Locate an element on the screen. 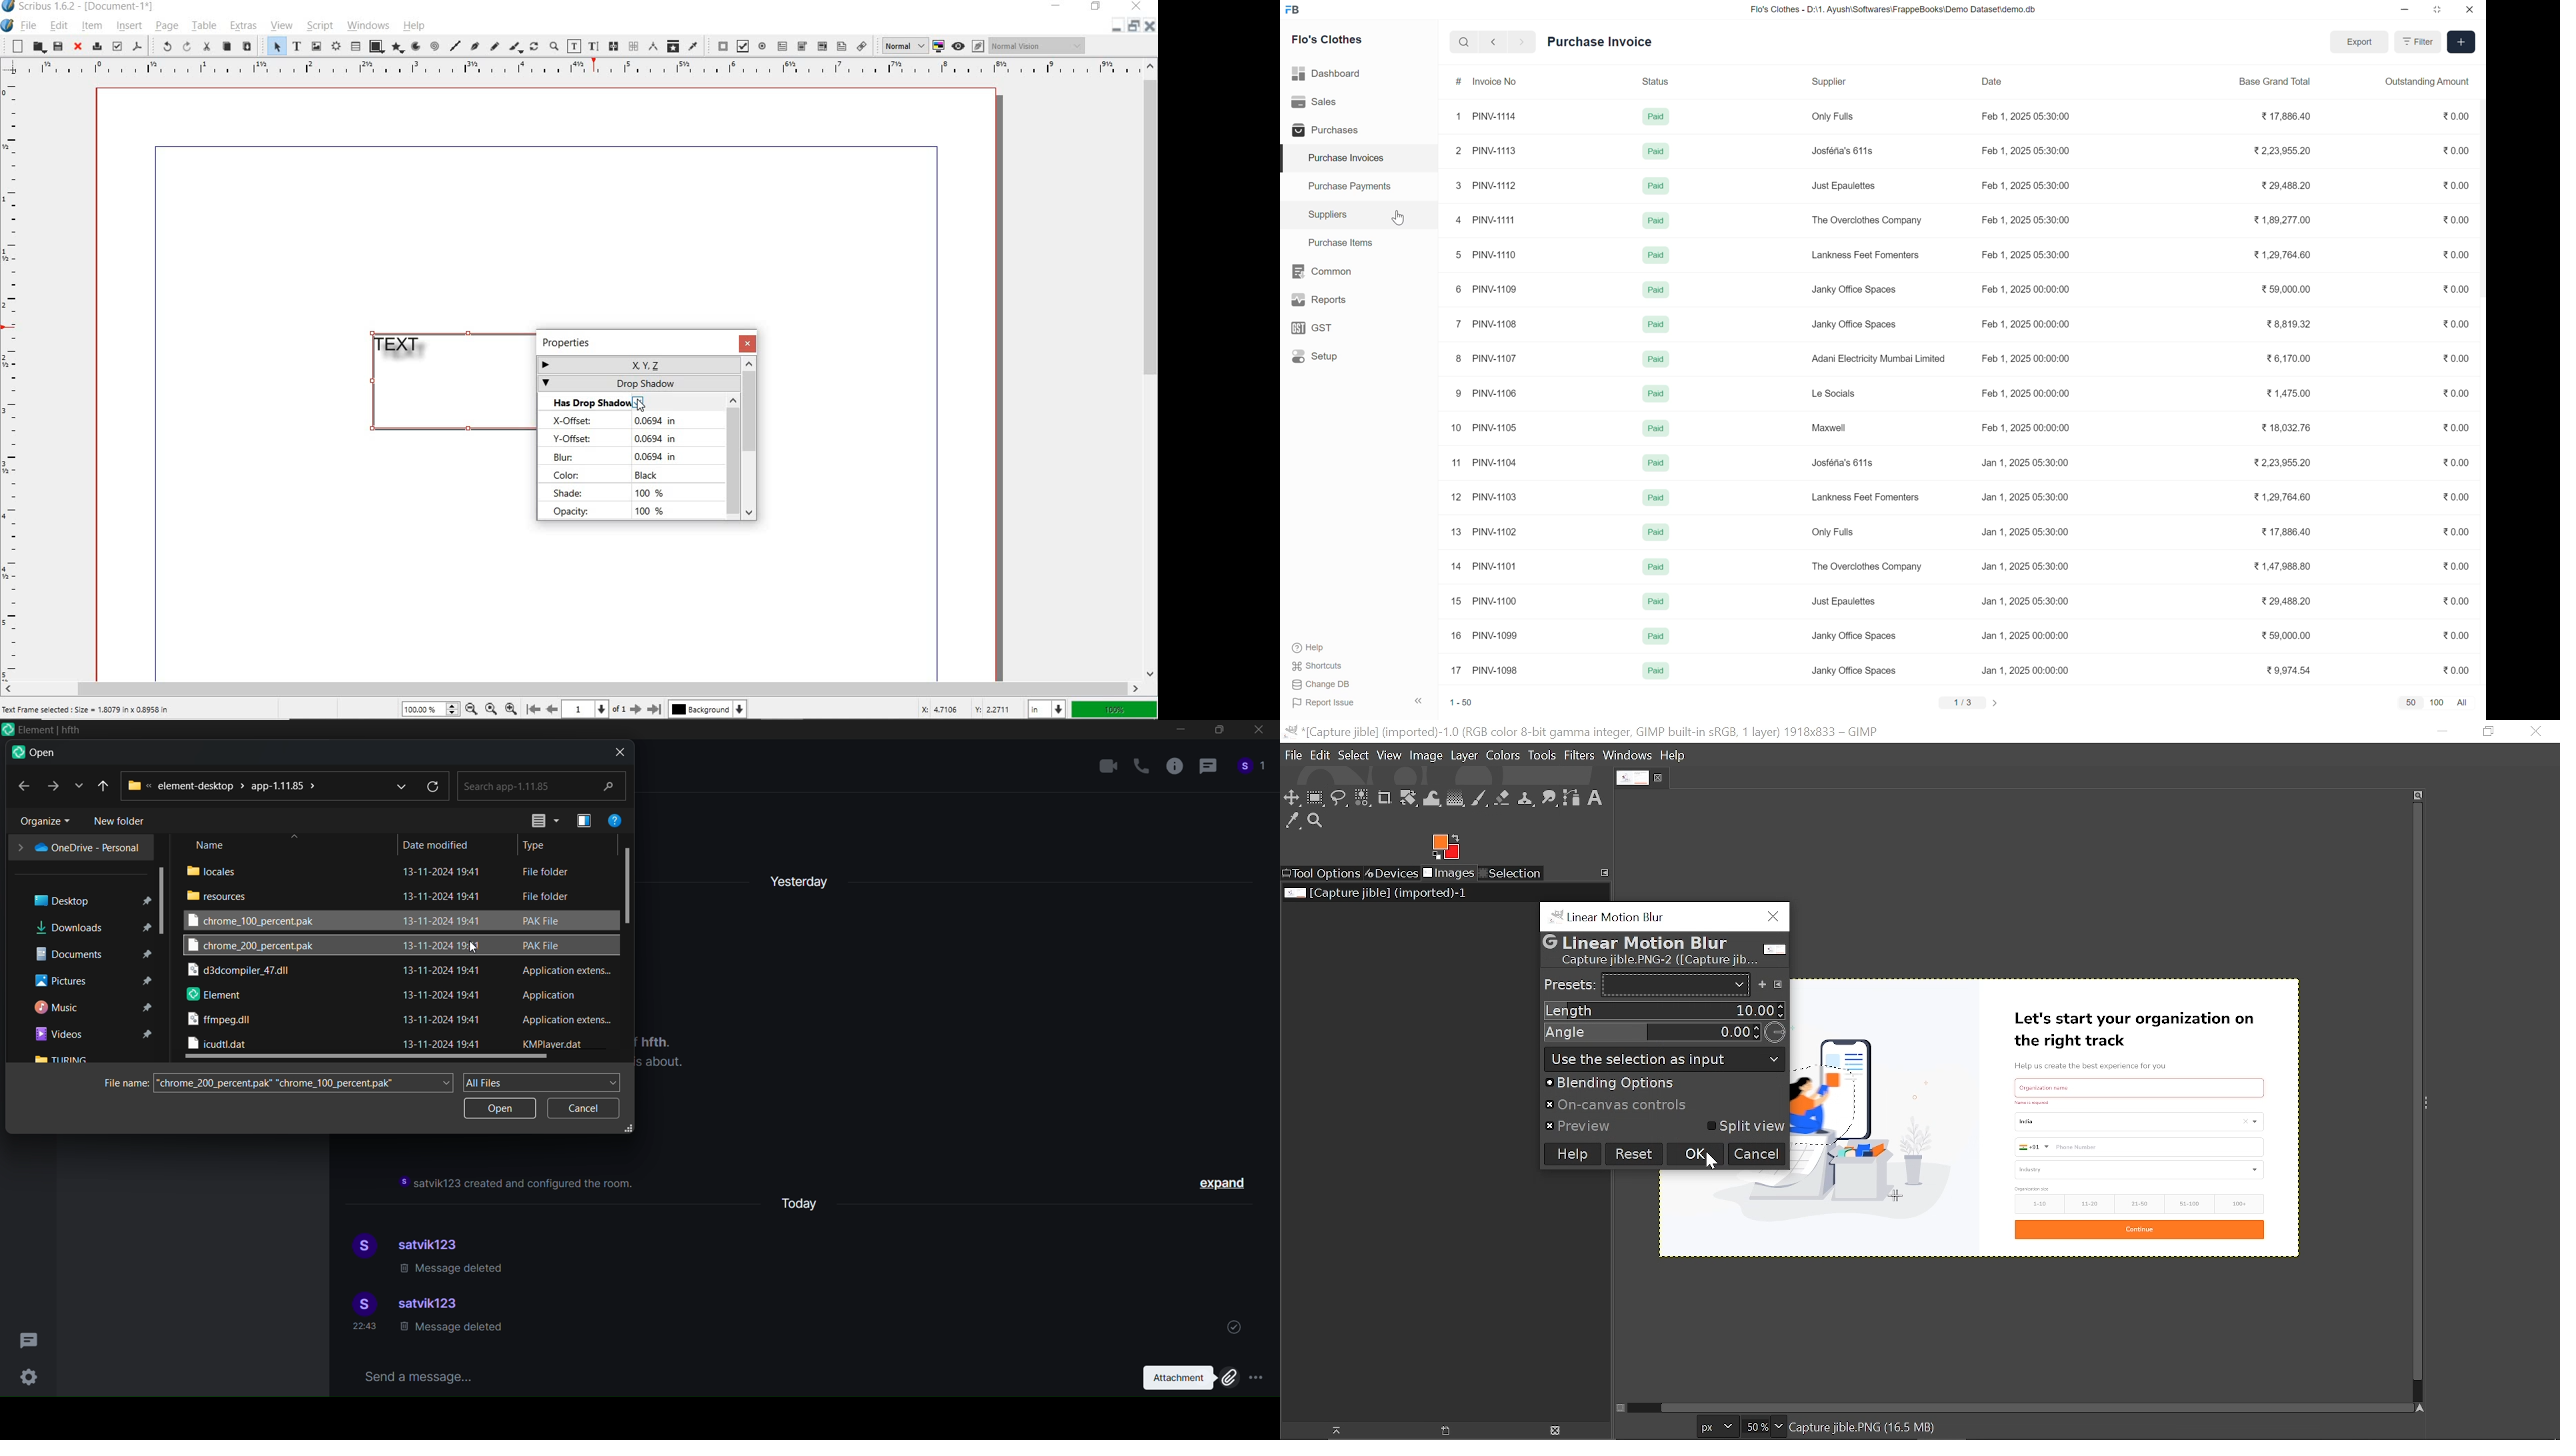 The height and width of the screenshot is (1456, 2576). 8 is located at coordinates (1458, 360).